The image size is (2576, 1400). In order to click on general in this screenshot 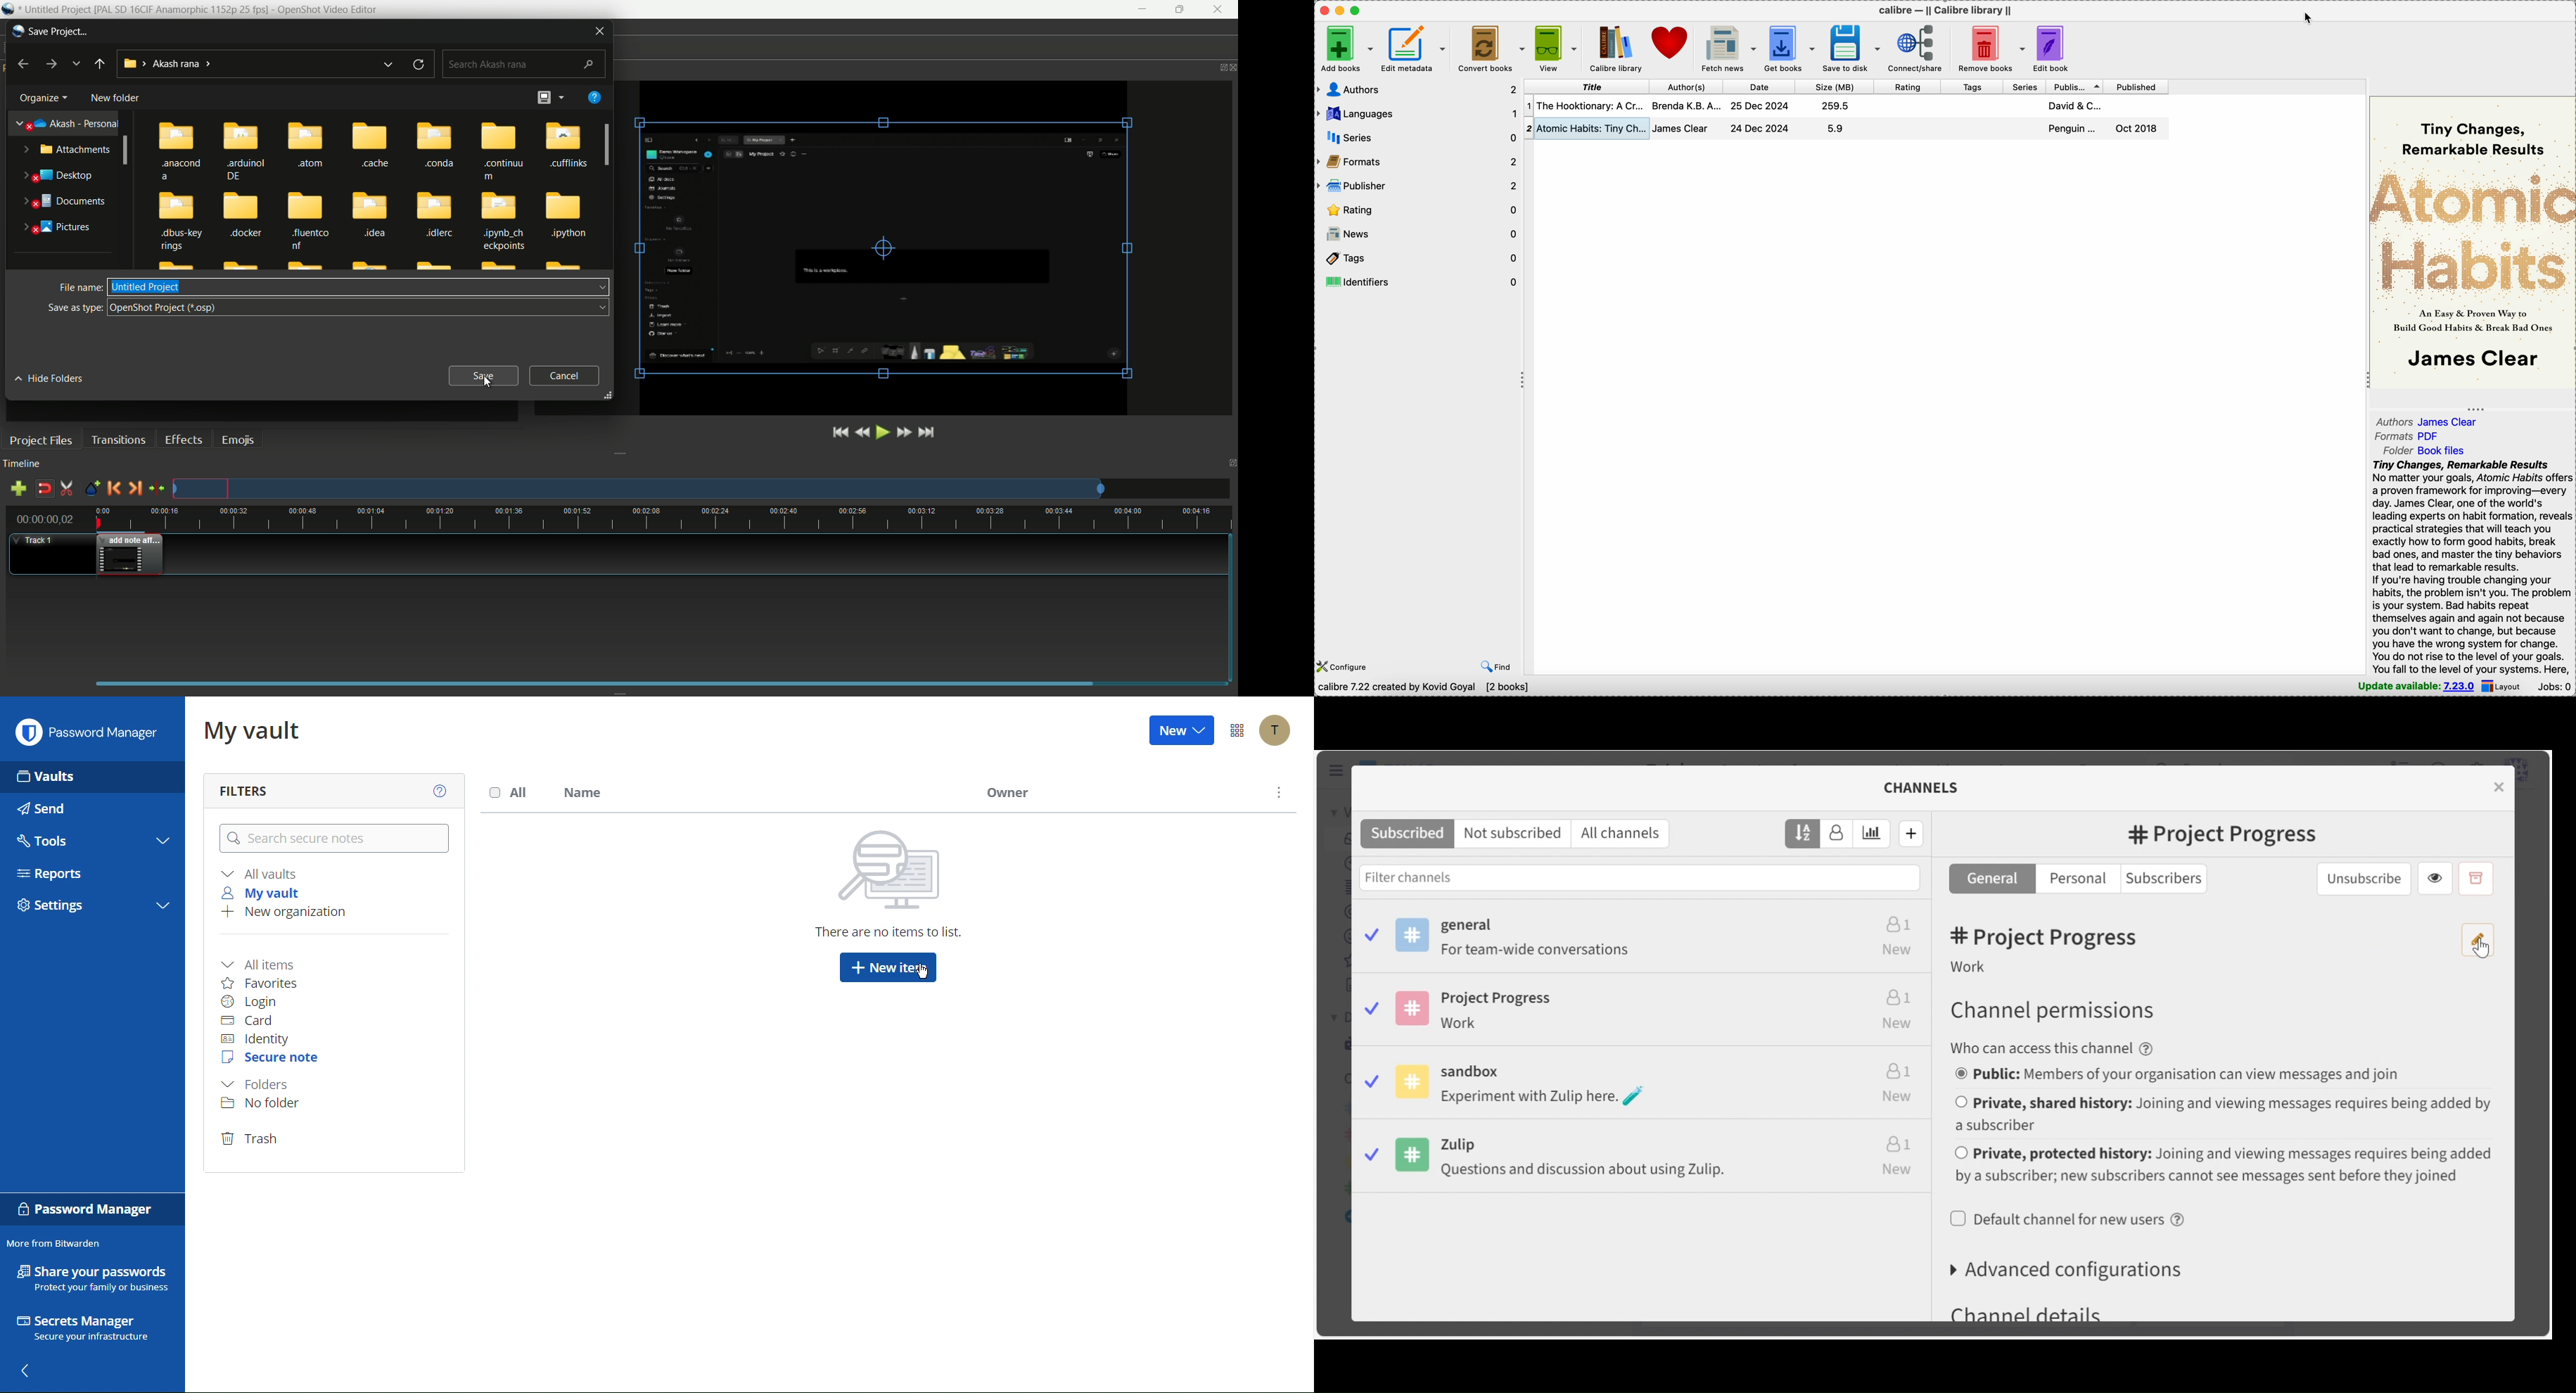, I will do `click(1644, 939)`.